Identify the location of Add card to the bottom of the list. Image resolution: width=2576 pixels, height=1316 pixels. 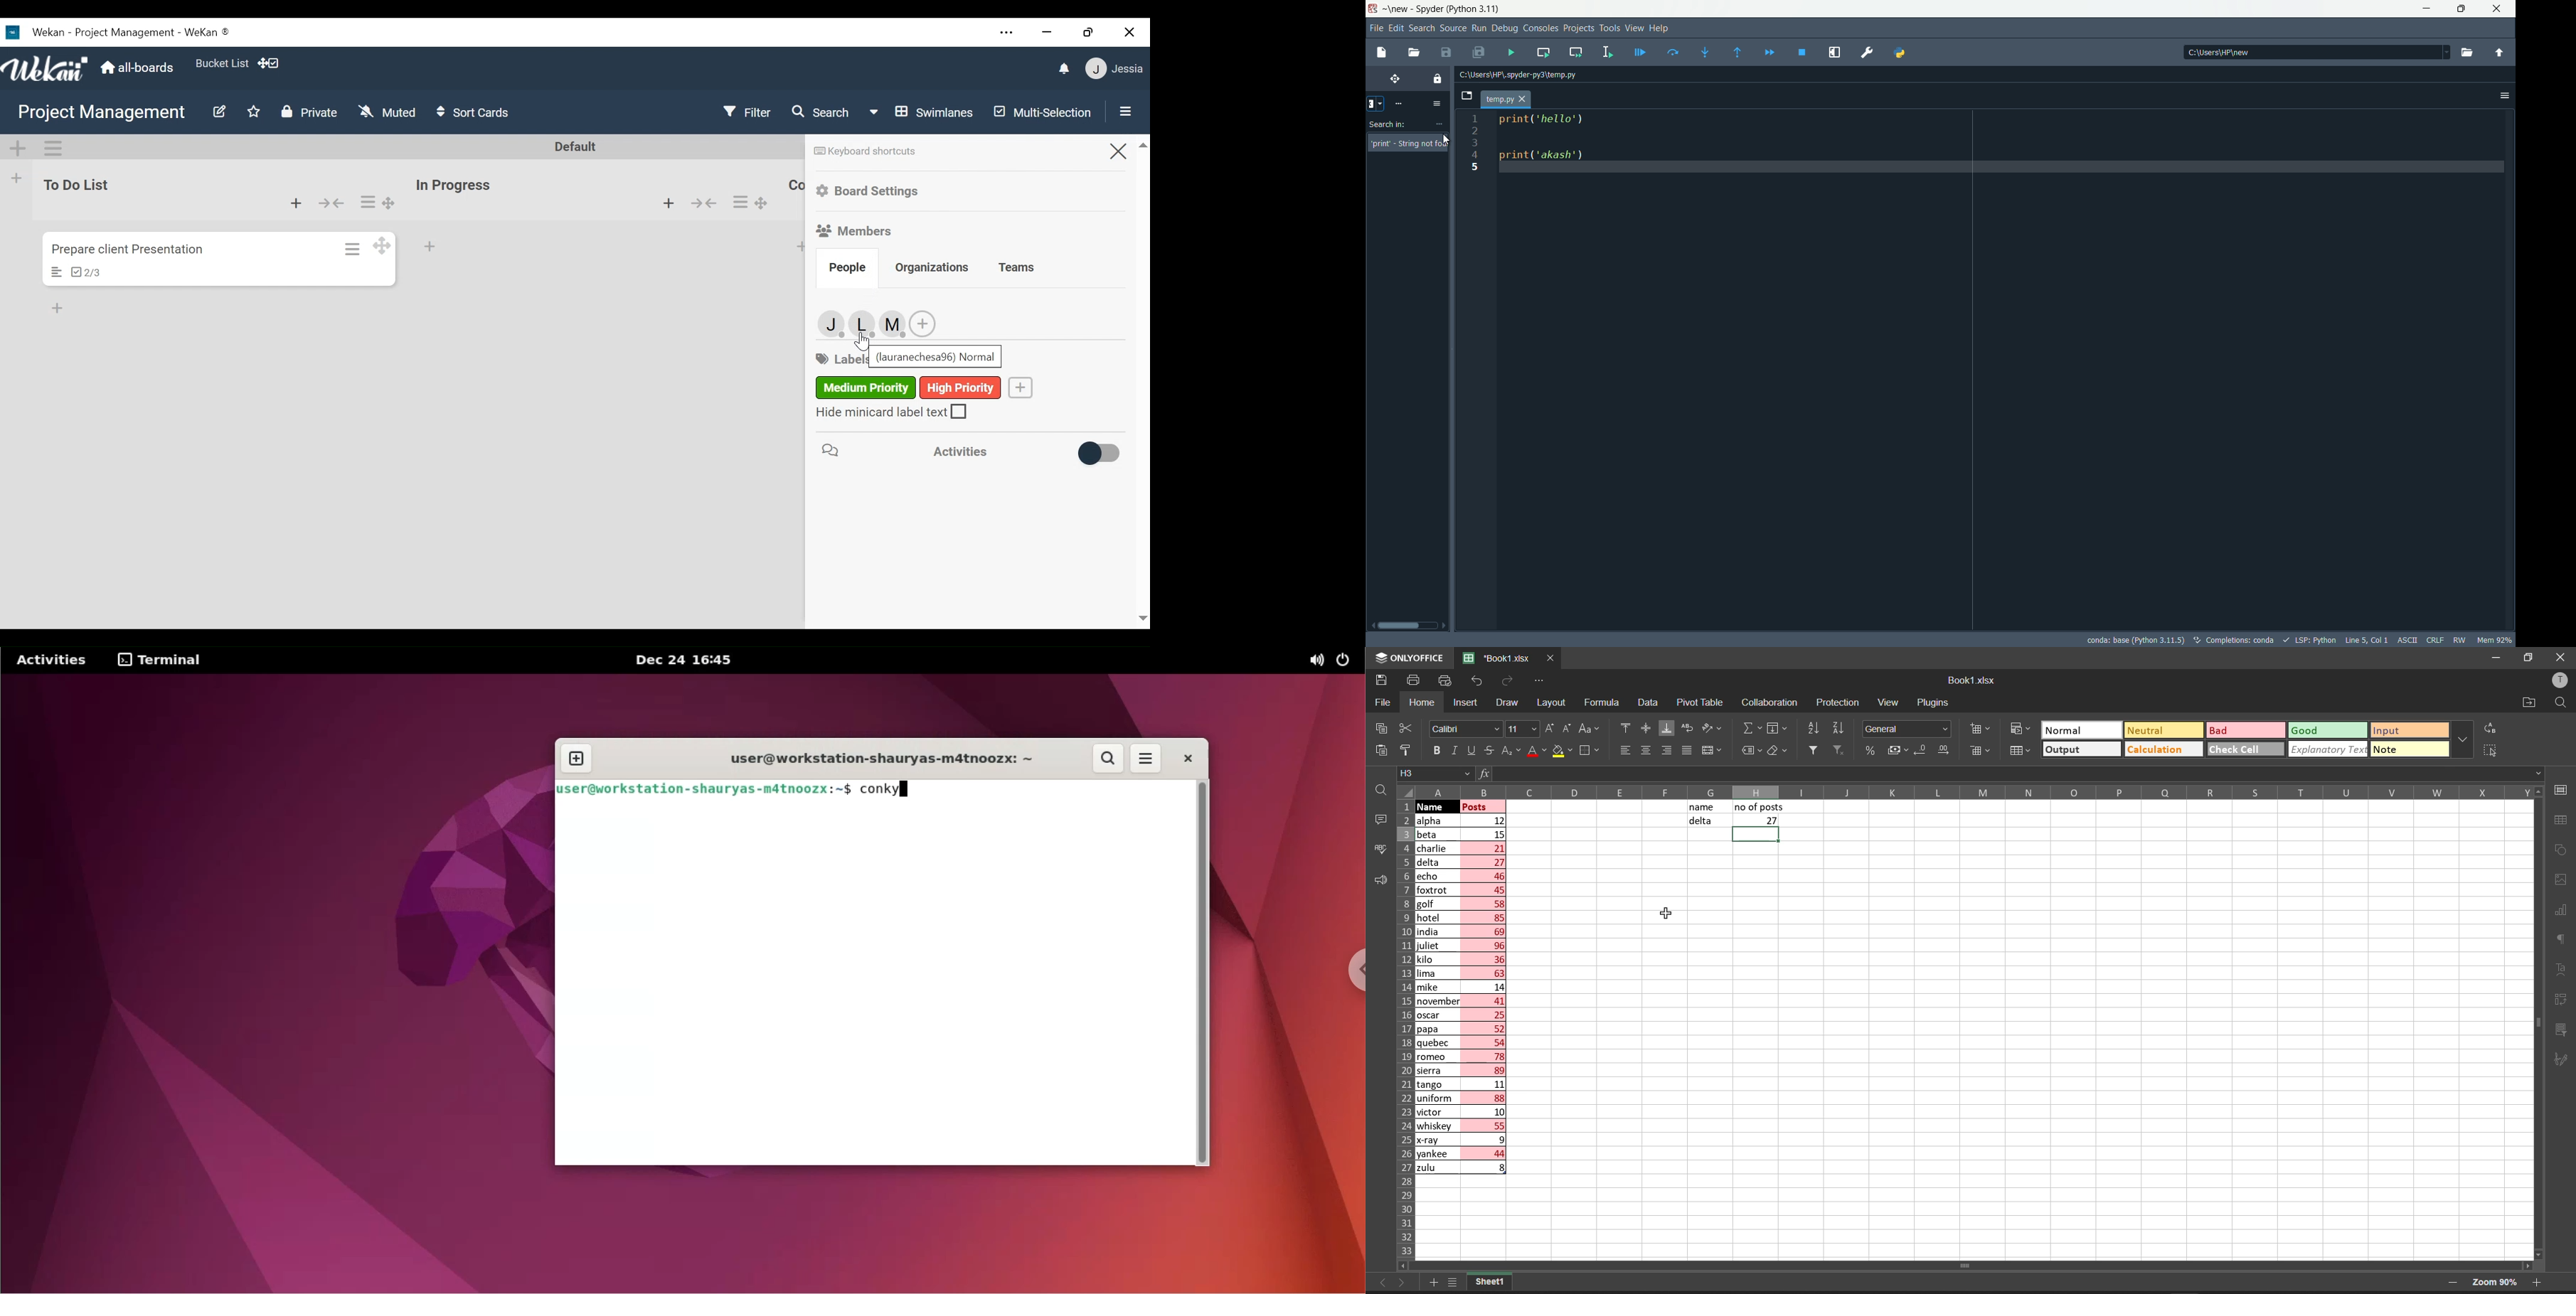
(669, 203).